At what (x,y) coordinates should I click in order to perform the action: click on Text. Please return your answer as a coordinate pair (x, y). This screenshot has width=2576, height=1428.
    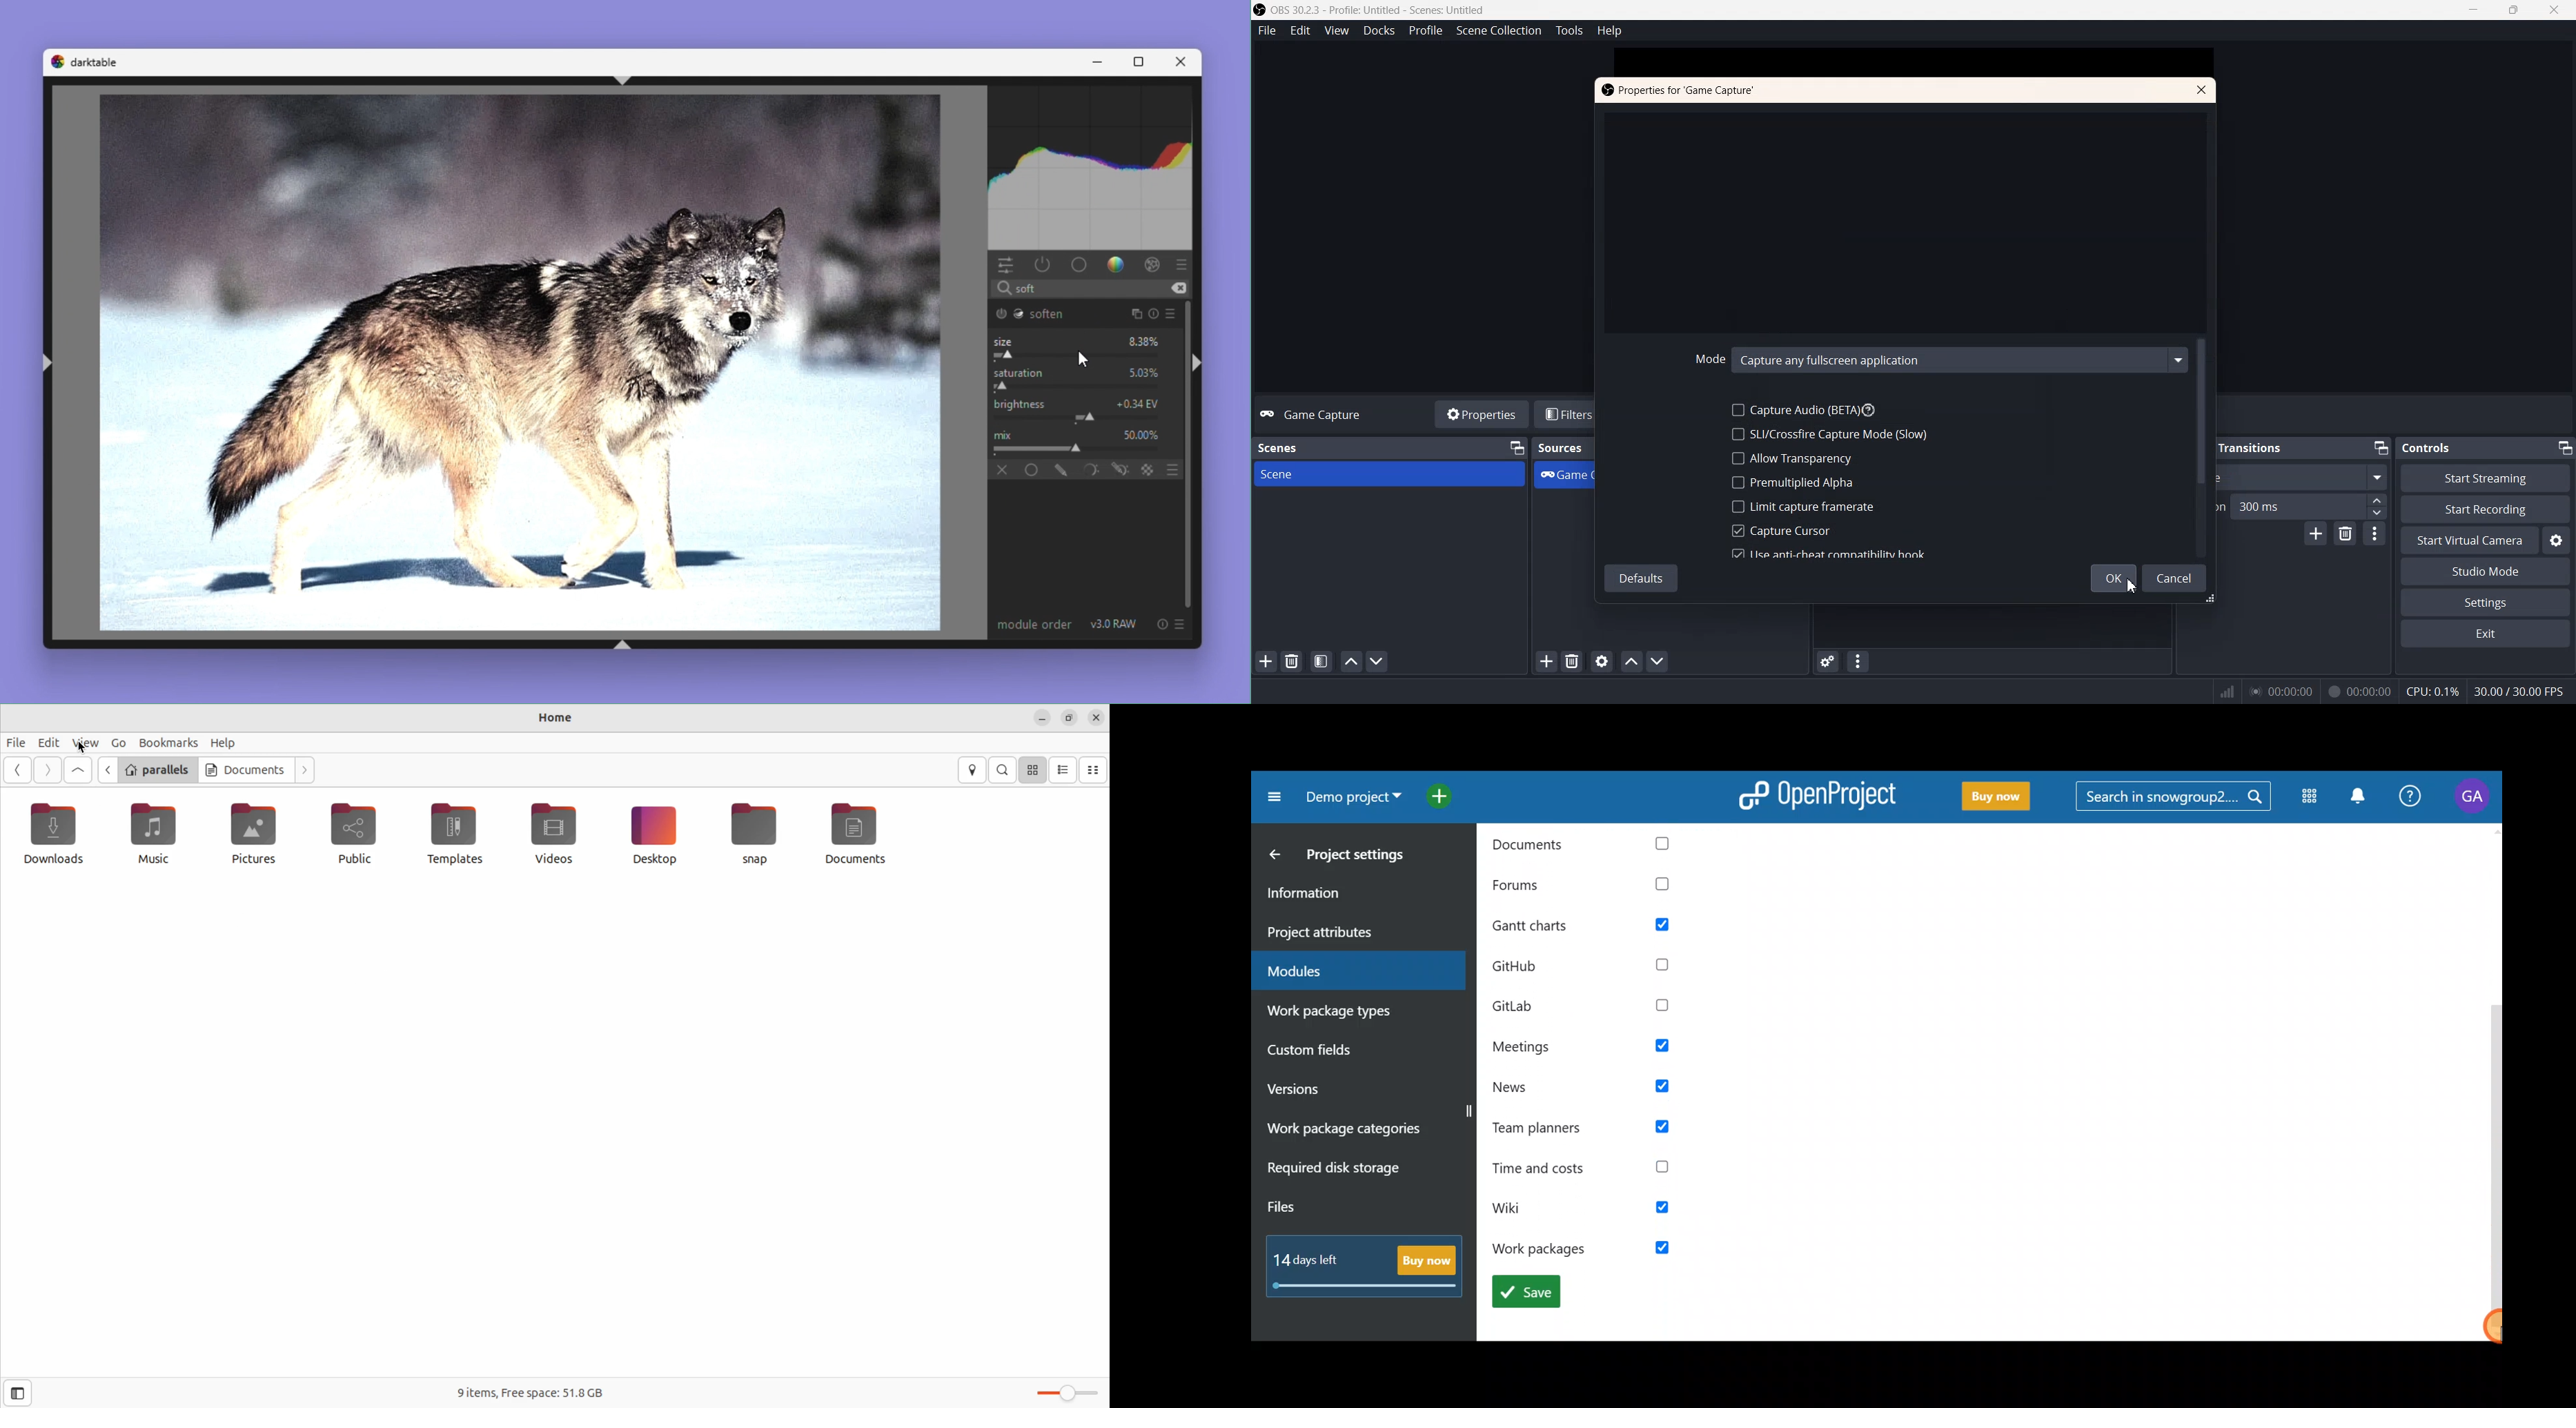
    Looking at the image, I should click on (1310, 414).